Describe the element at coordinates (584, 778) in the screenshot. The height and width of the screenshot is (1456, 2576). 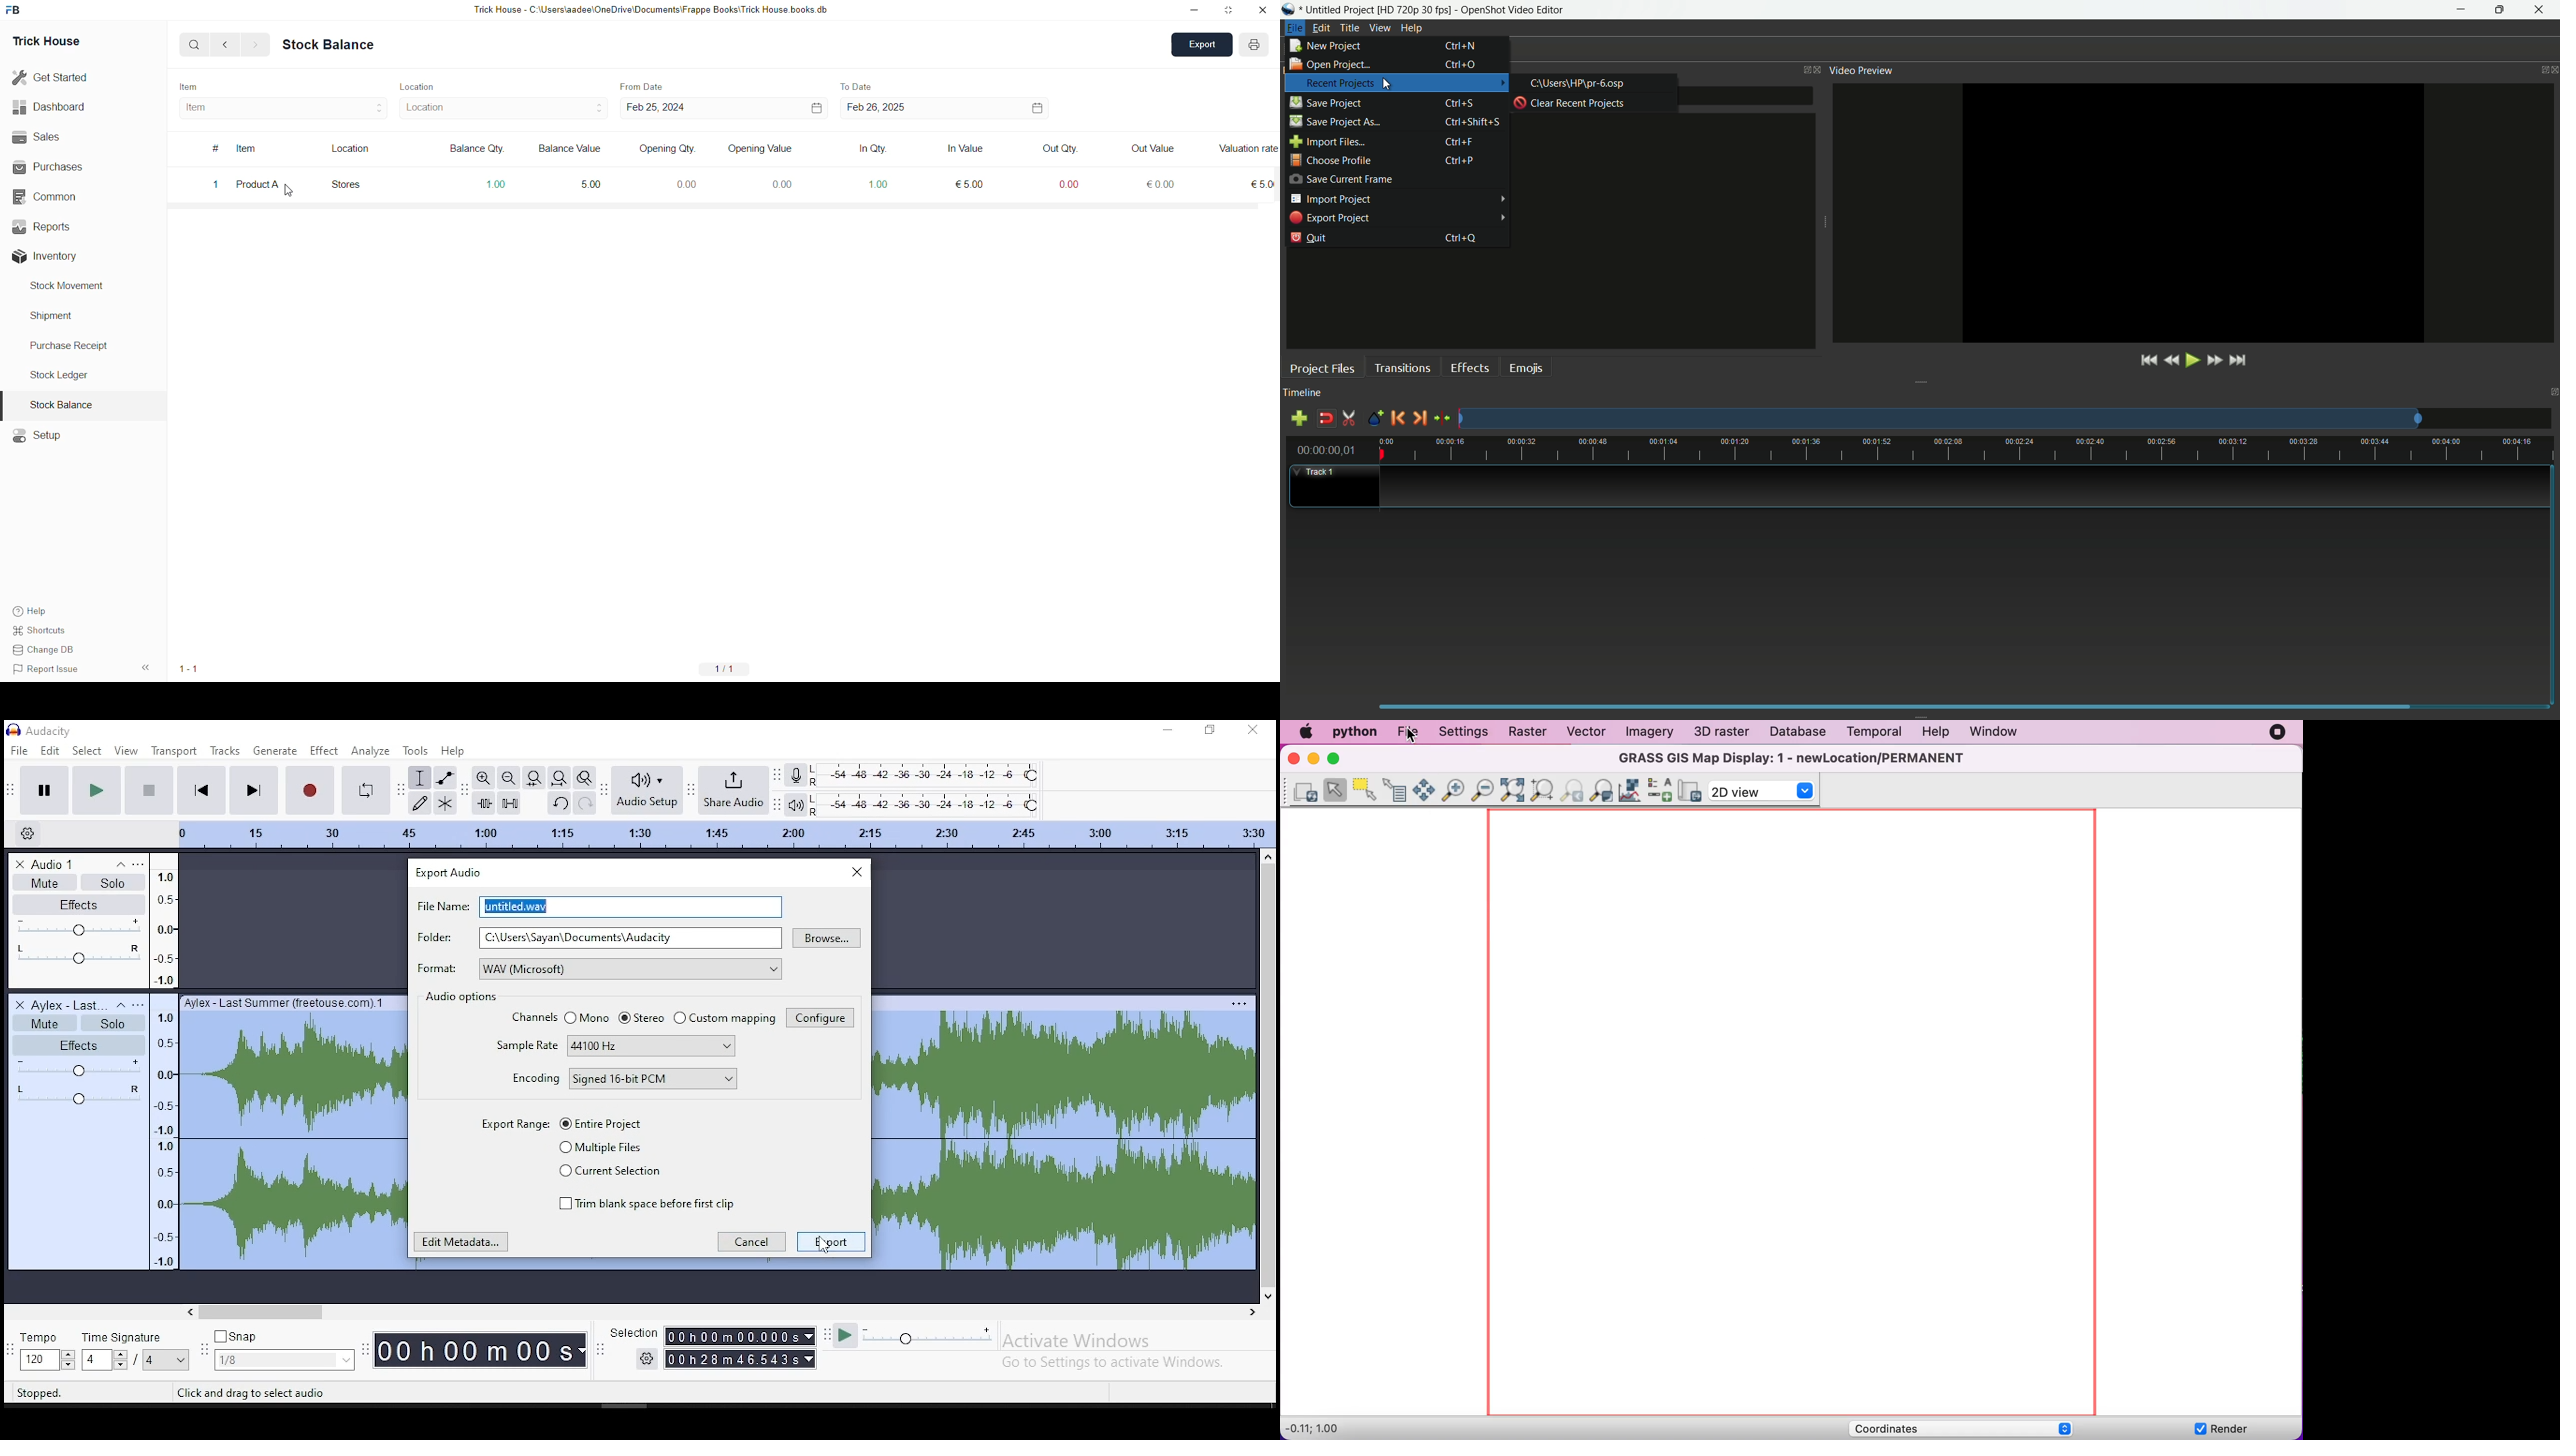
I see `zoom toggle` at that location.